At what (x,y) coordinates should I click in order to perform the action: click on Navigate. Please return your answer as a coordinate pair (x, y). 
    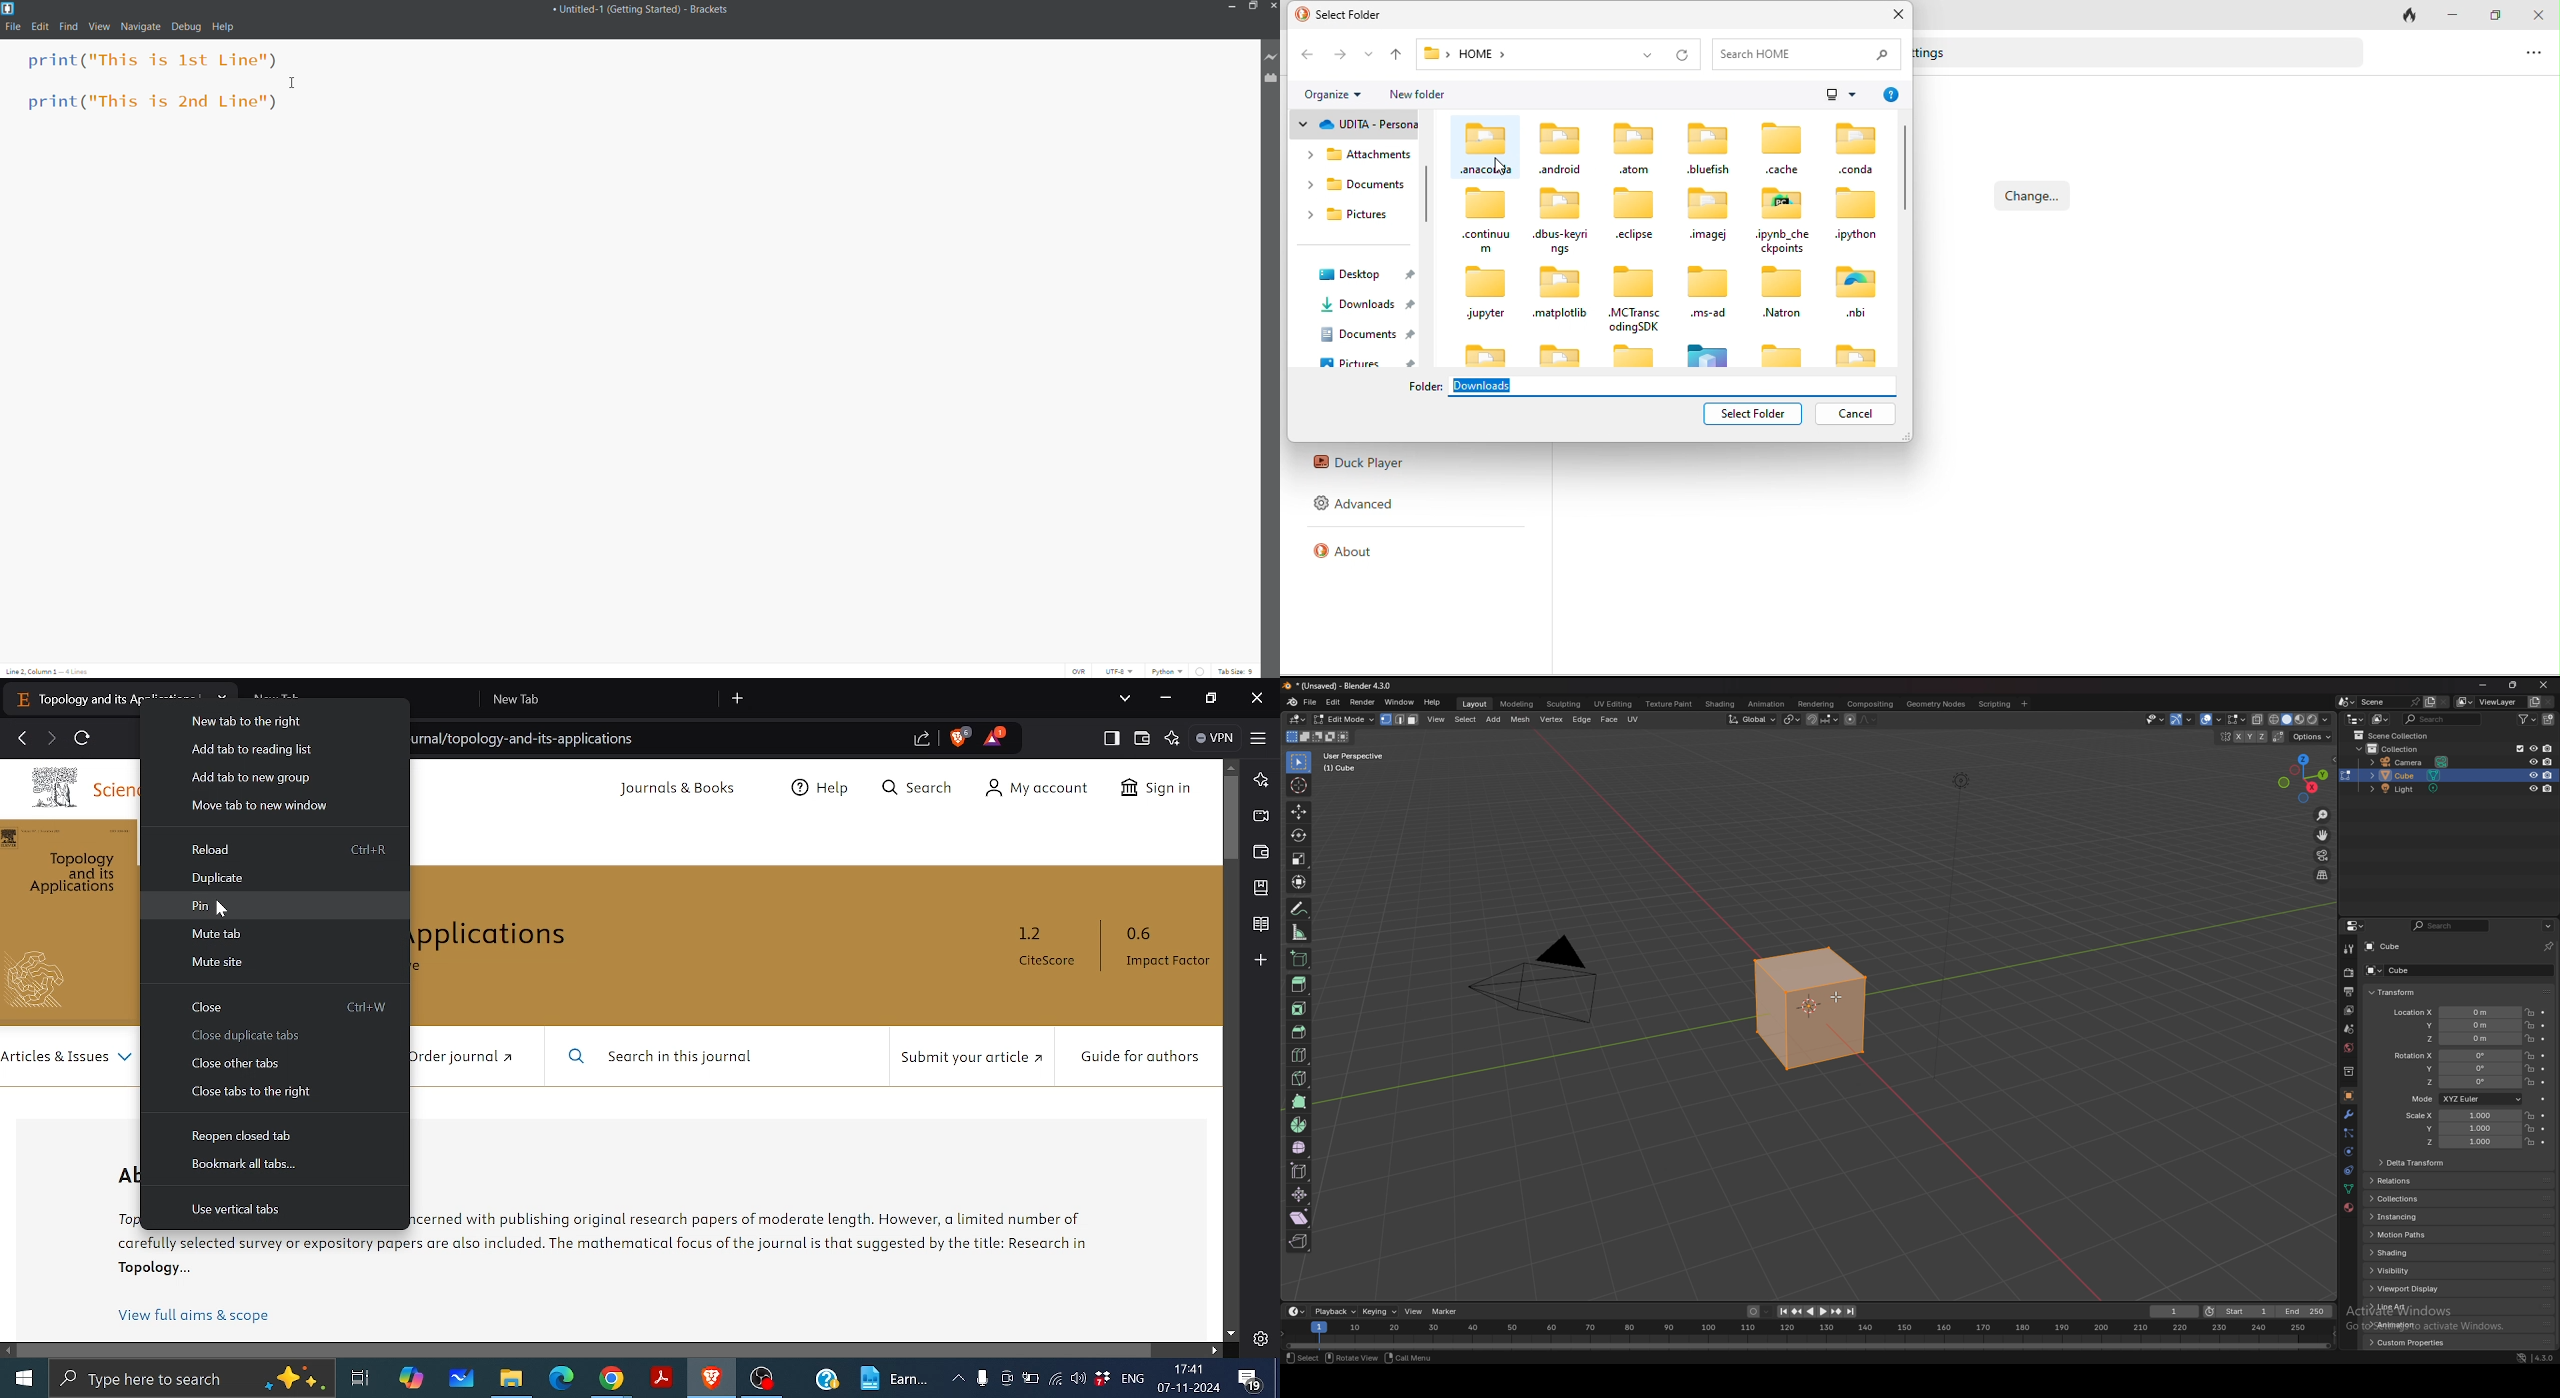
    Looking at the image, I should click on (143, 27).